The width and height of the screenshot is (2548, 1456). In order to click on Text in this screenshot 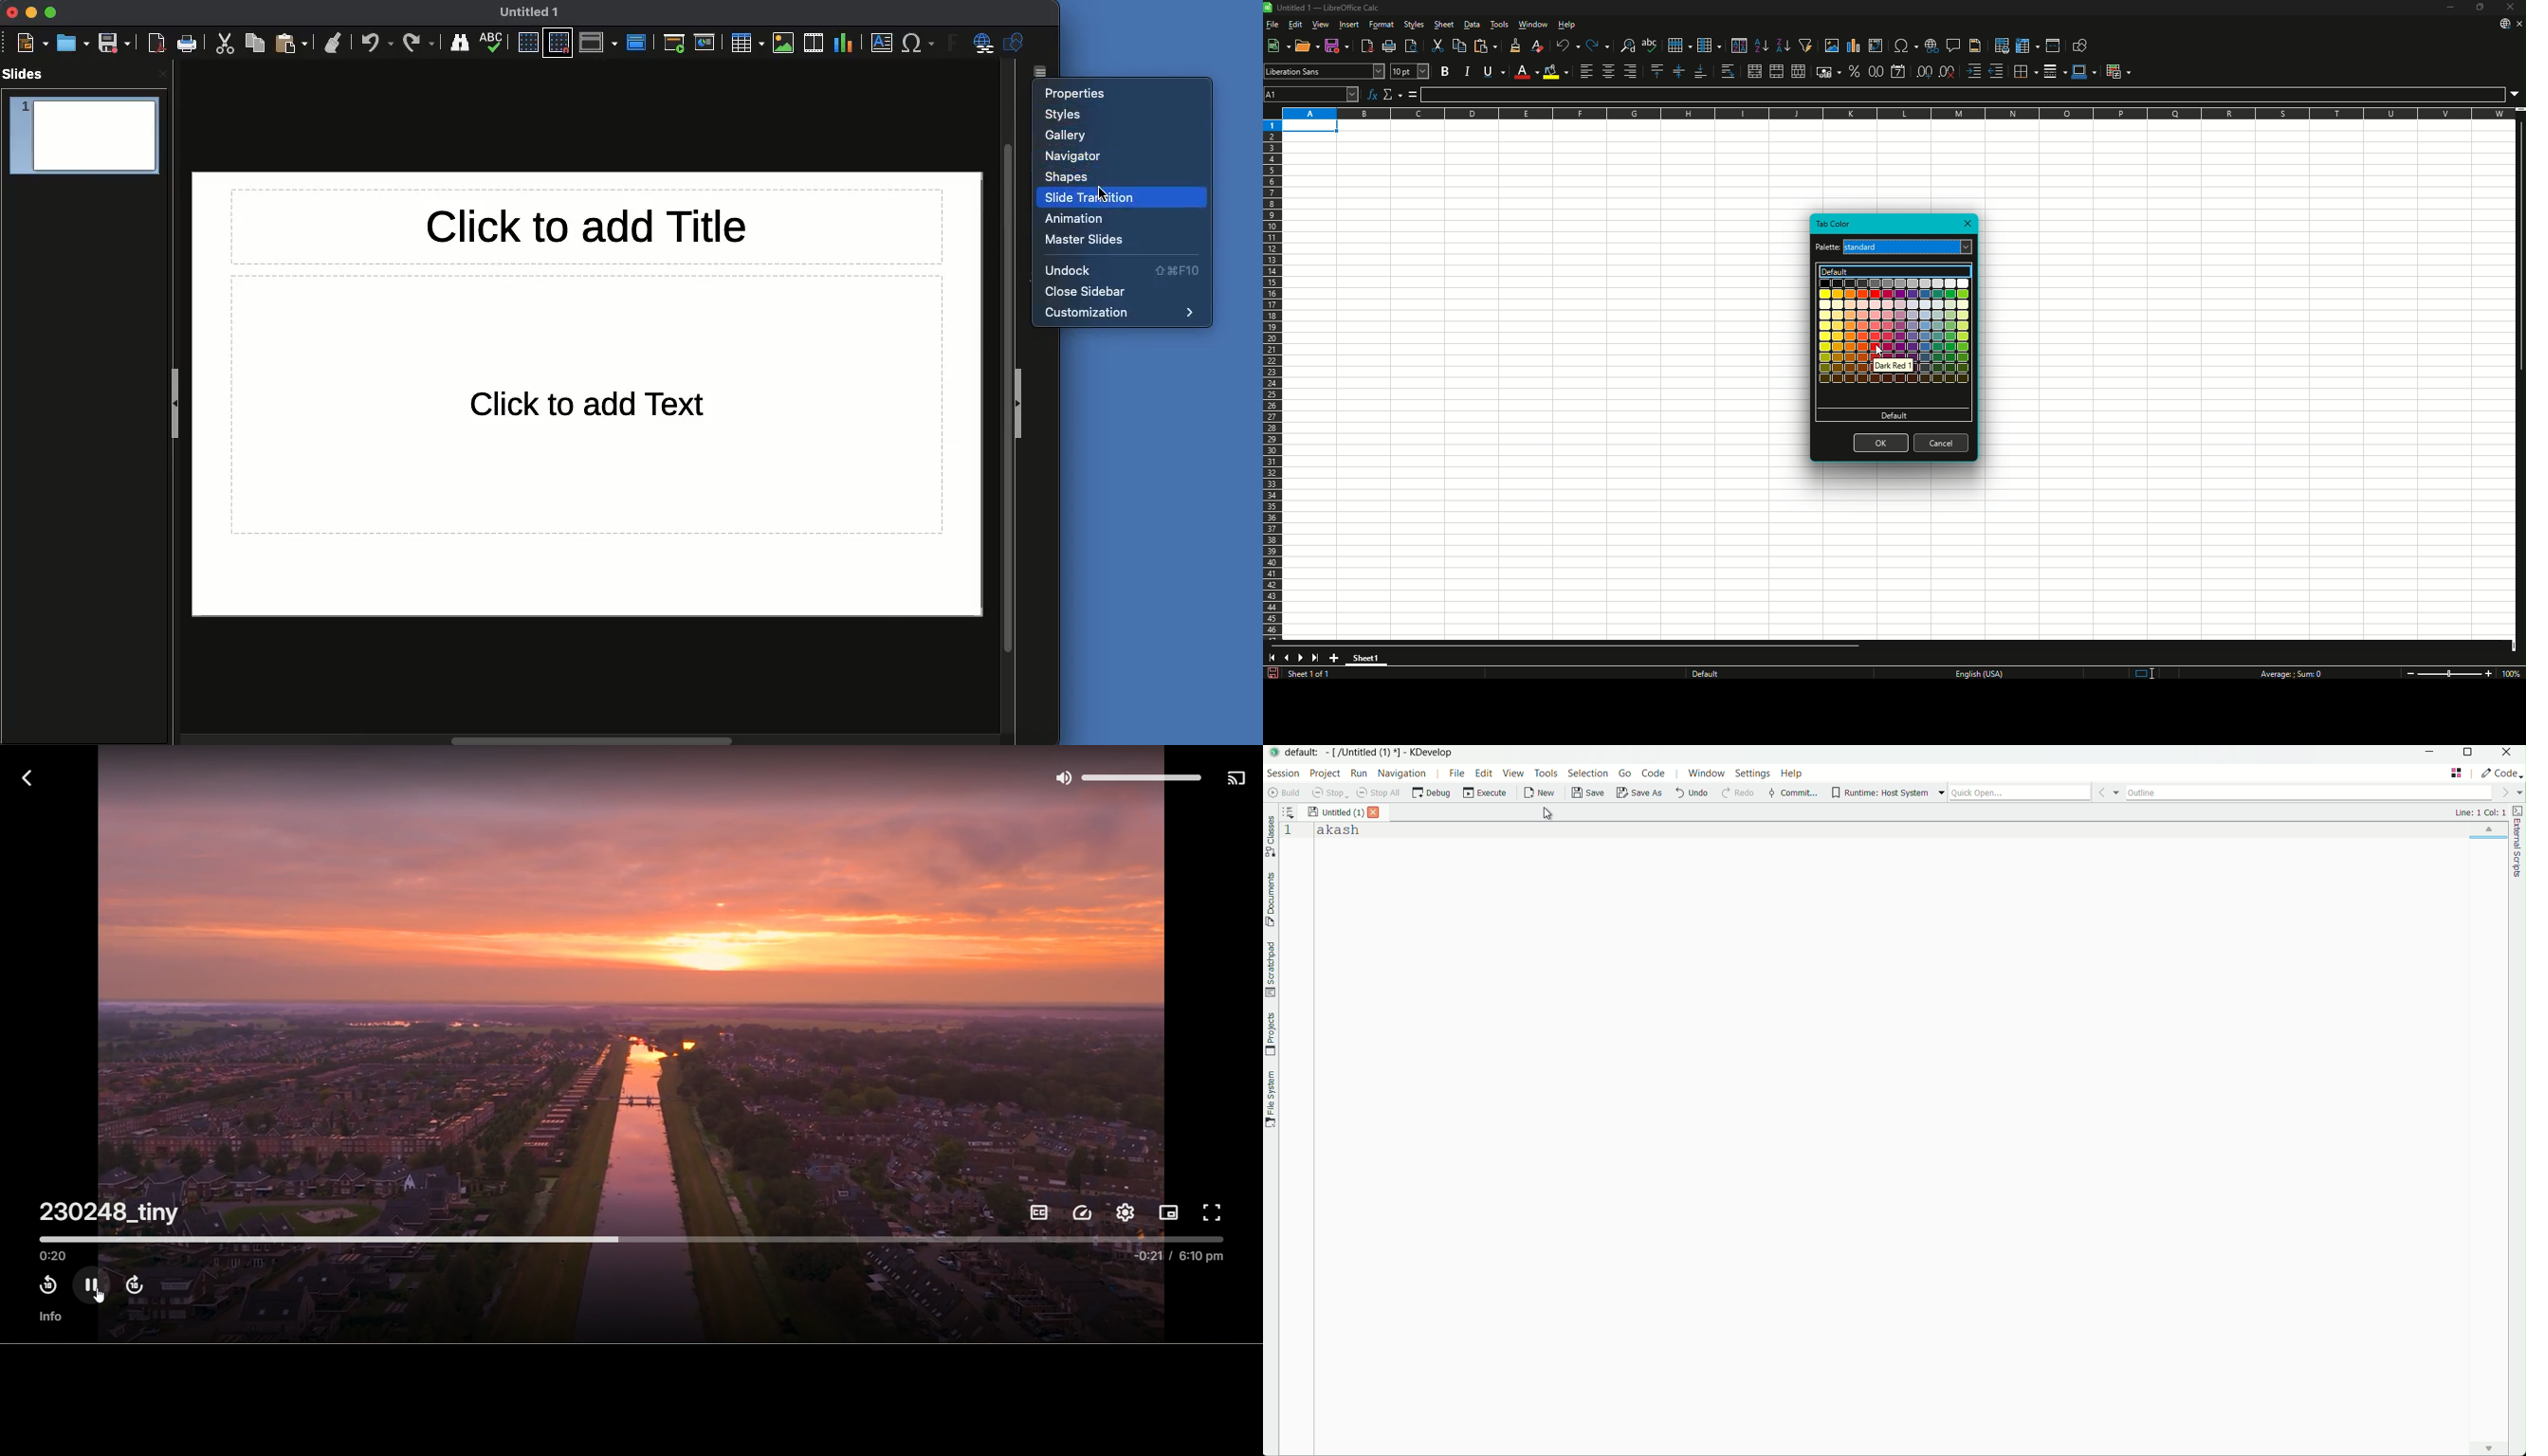, I will do `click(2289, 673)`.